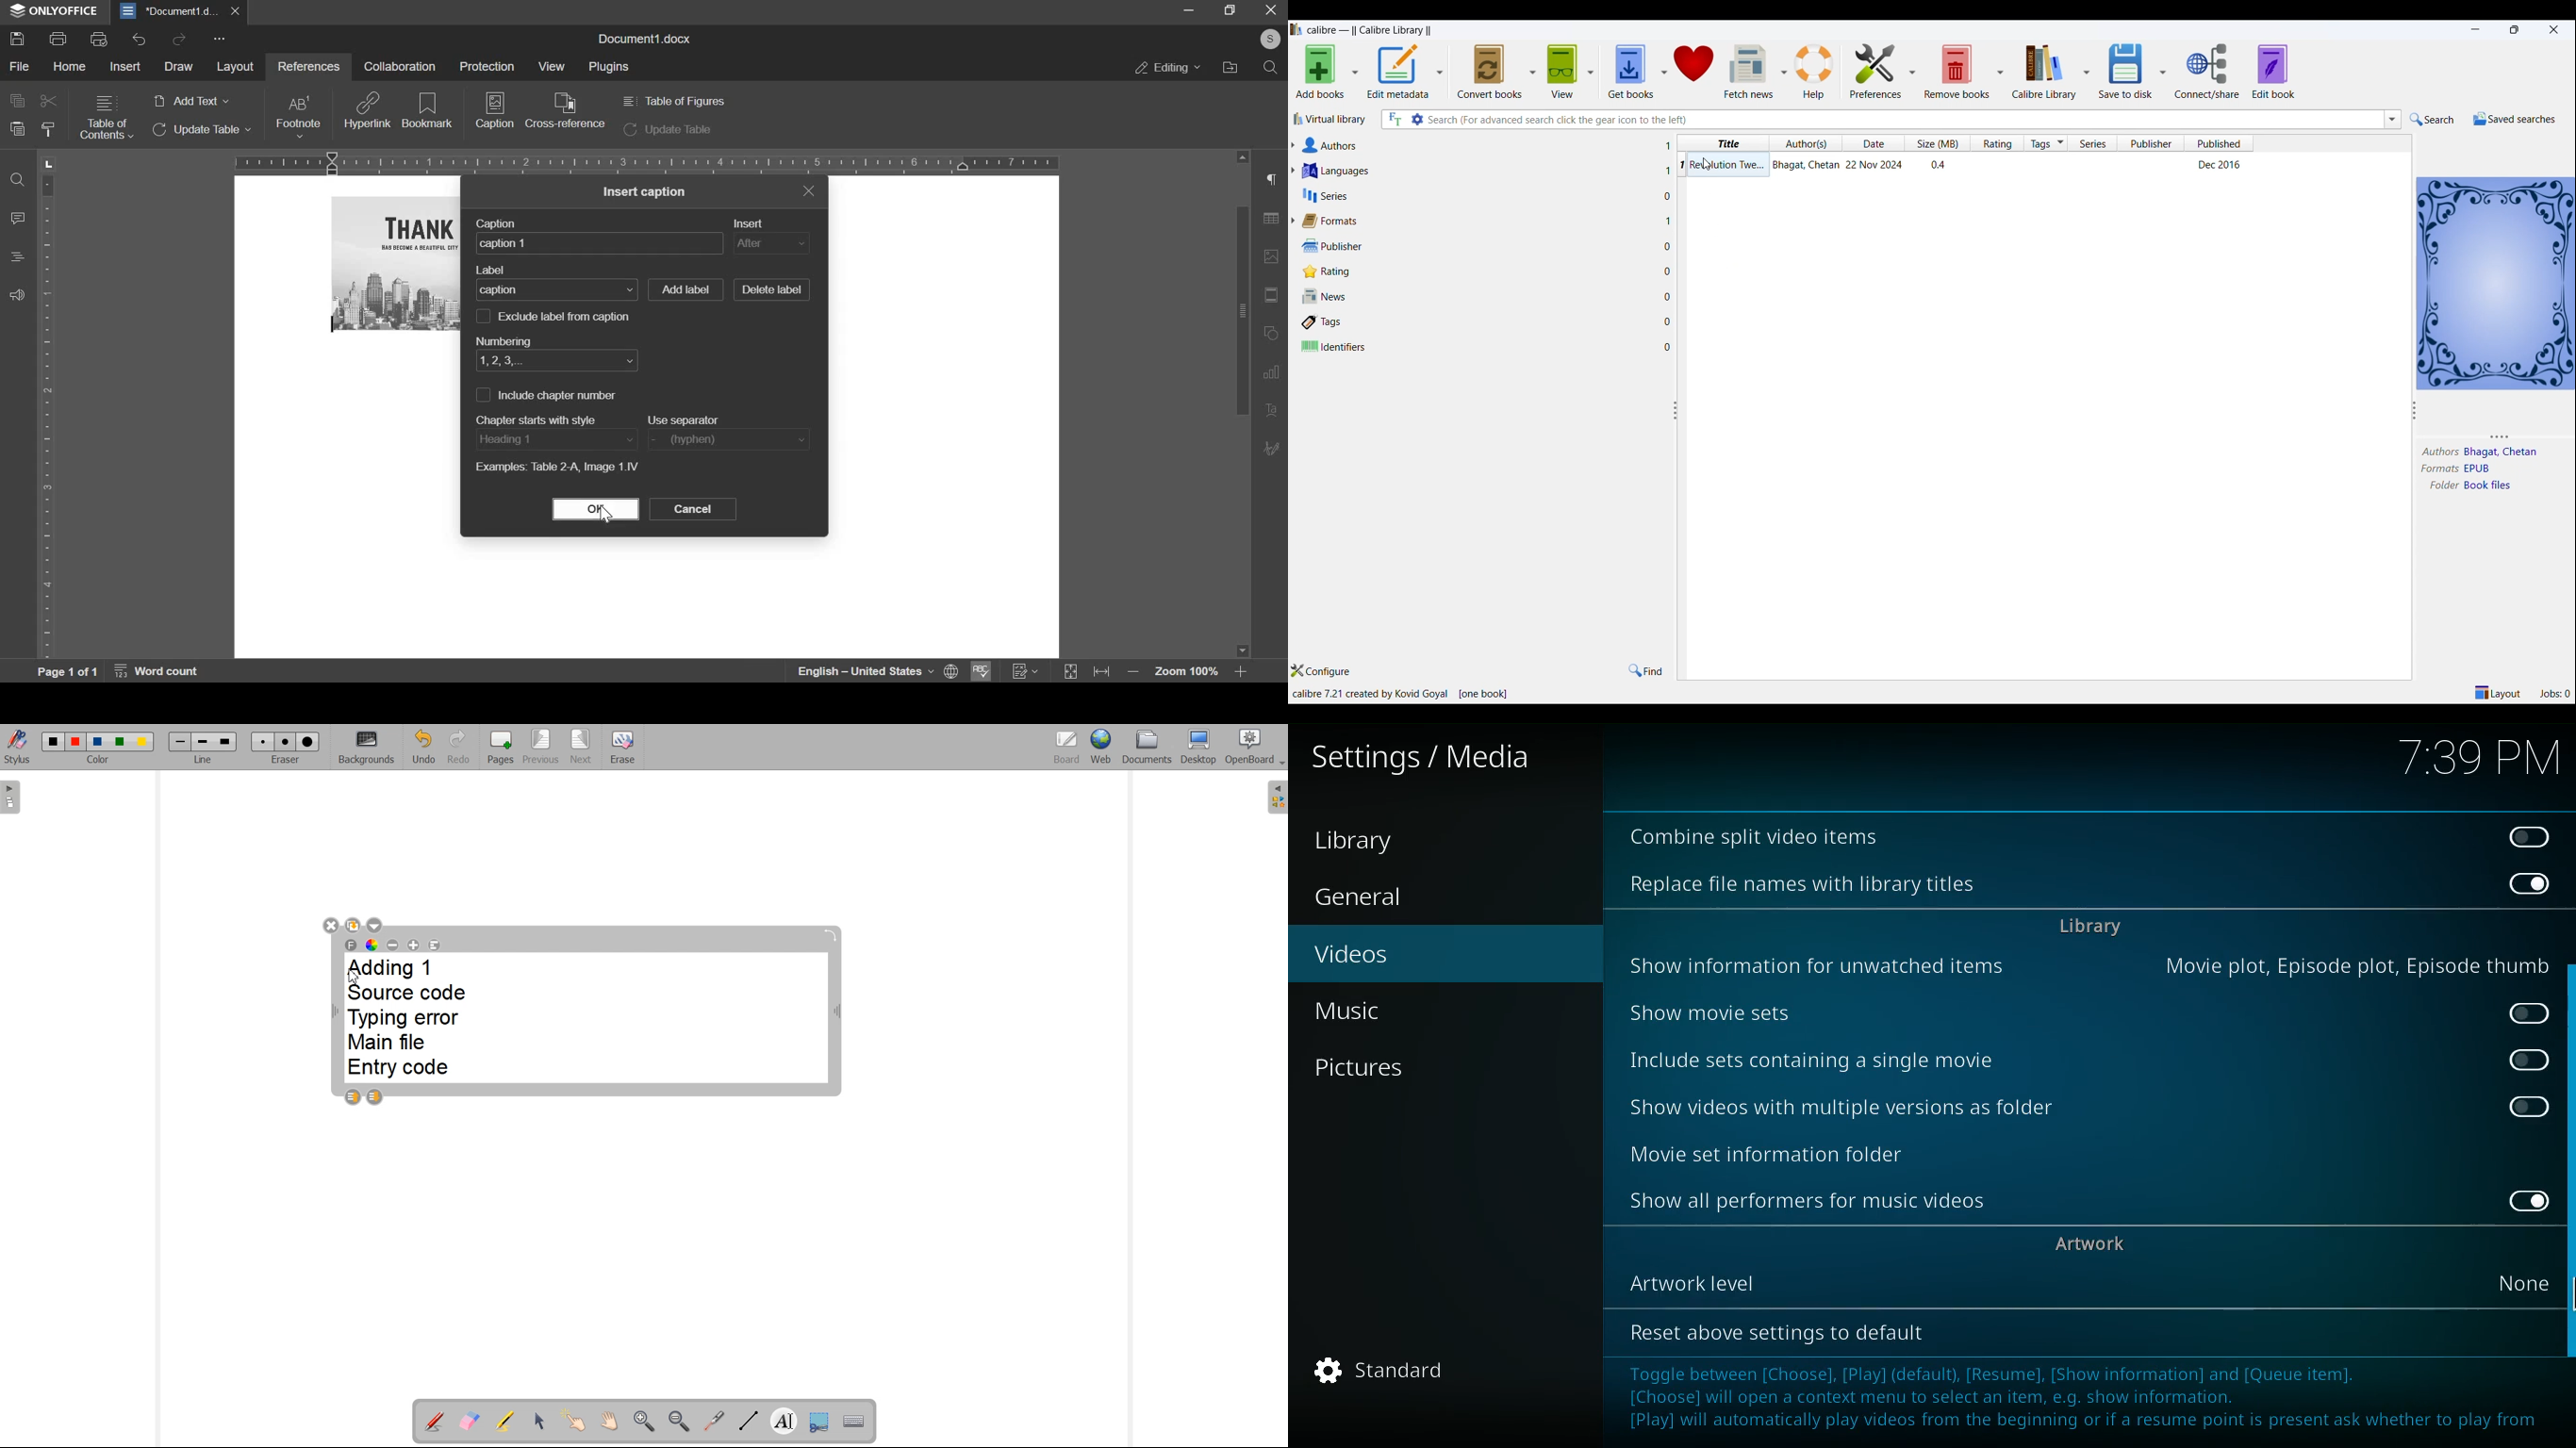 This screenshot has height=1456, width=2576. I want to click on search, so click(1270, 67).